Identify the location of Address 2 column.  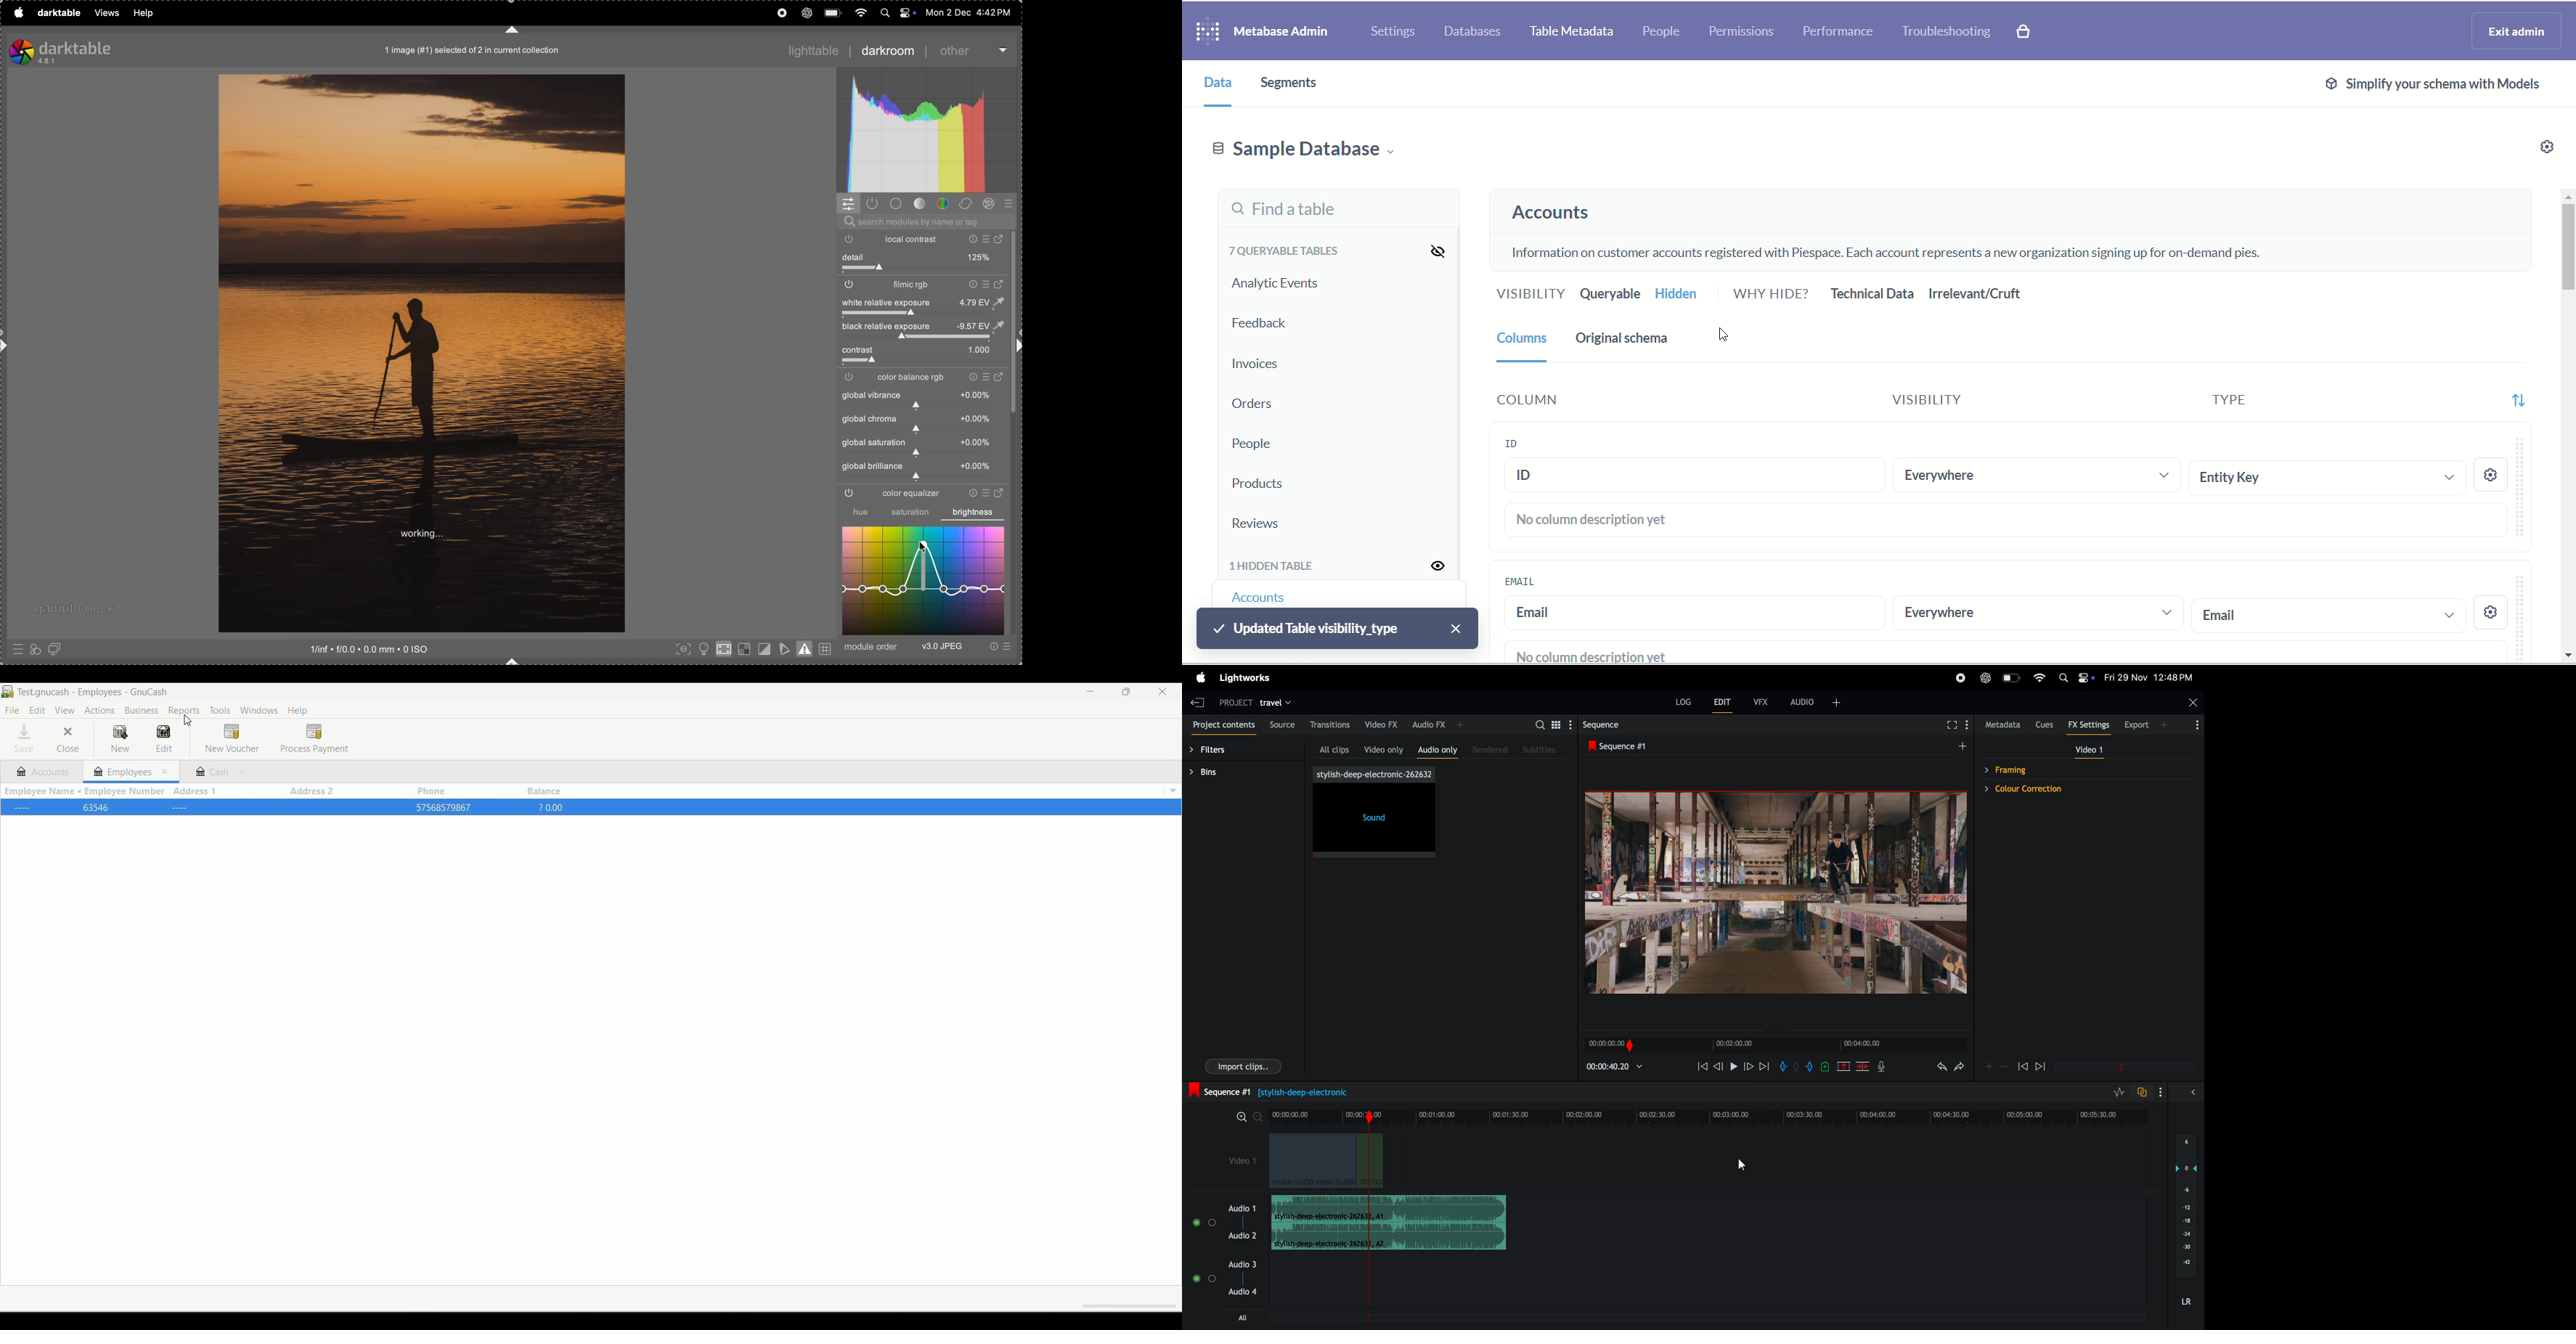
(349, 791).